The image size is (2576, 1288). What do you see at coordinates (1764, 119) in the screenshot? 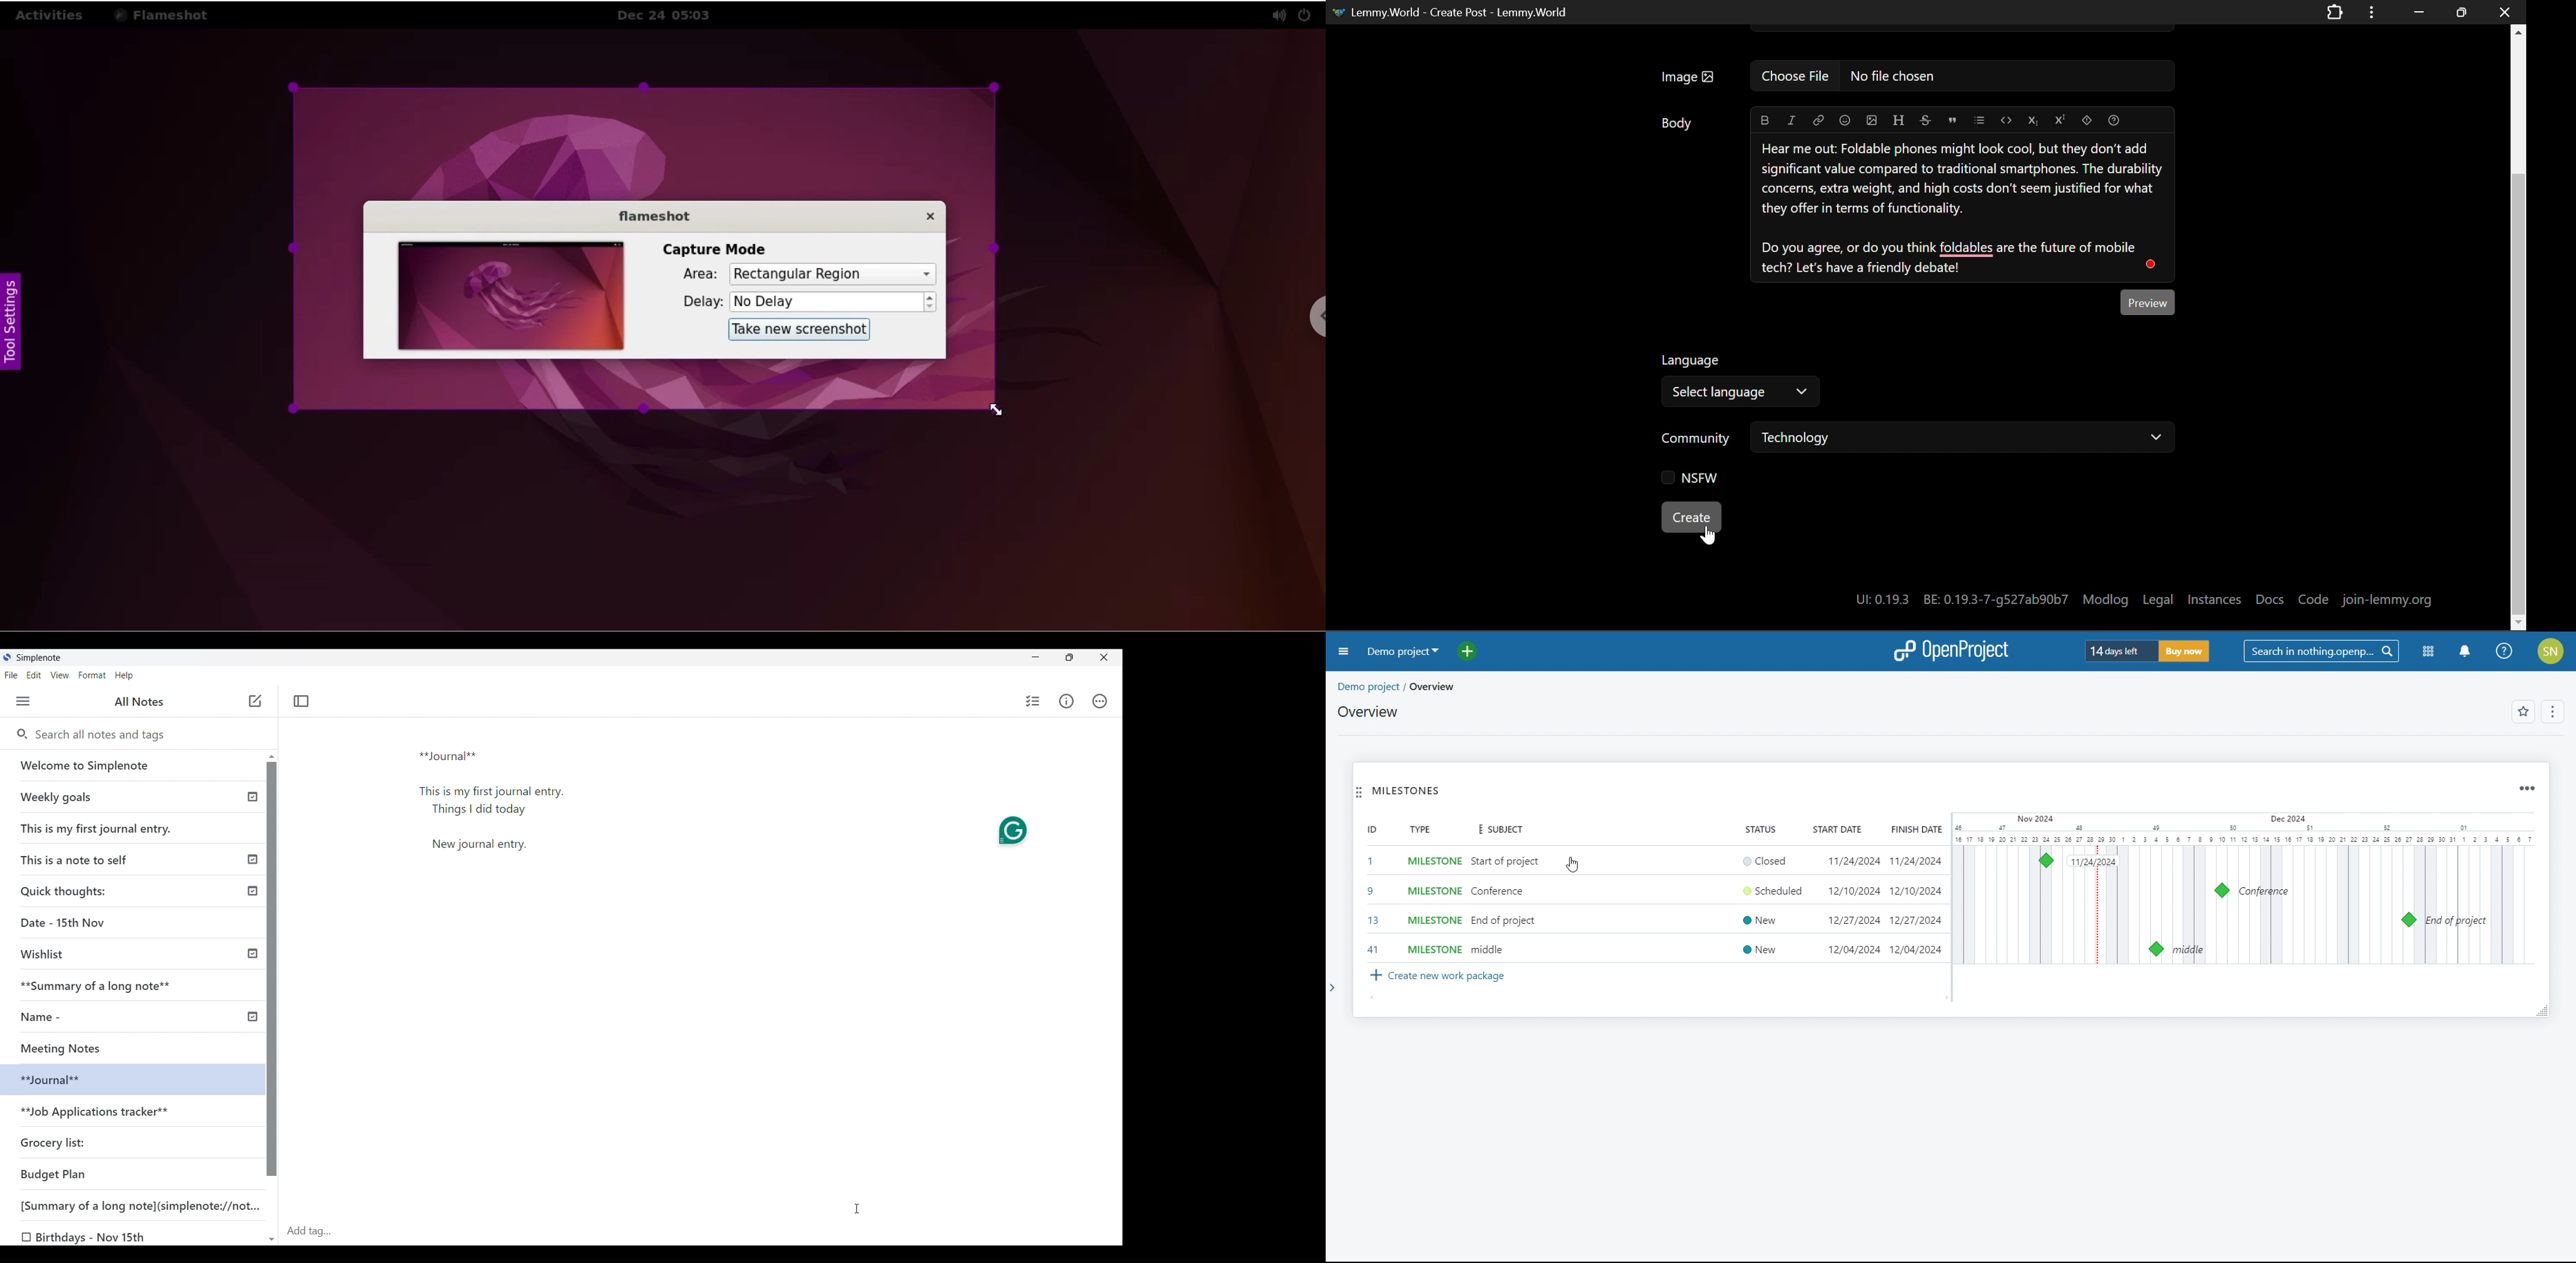
I see `bold` at bounding box center [1764, 119].